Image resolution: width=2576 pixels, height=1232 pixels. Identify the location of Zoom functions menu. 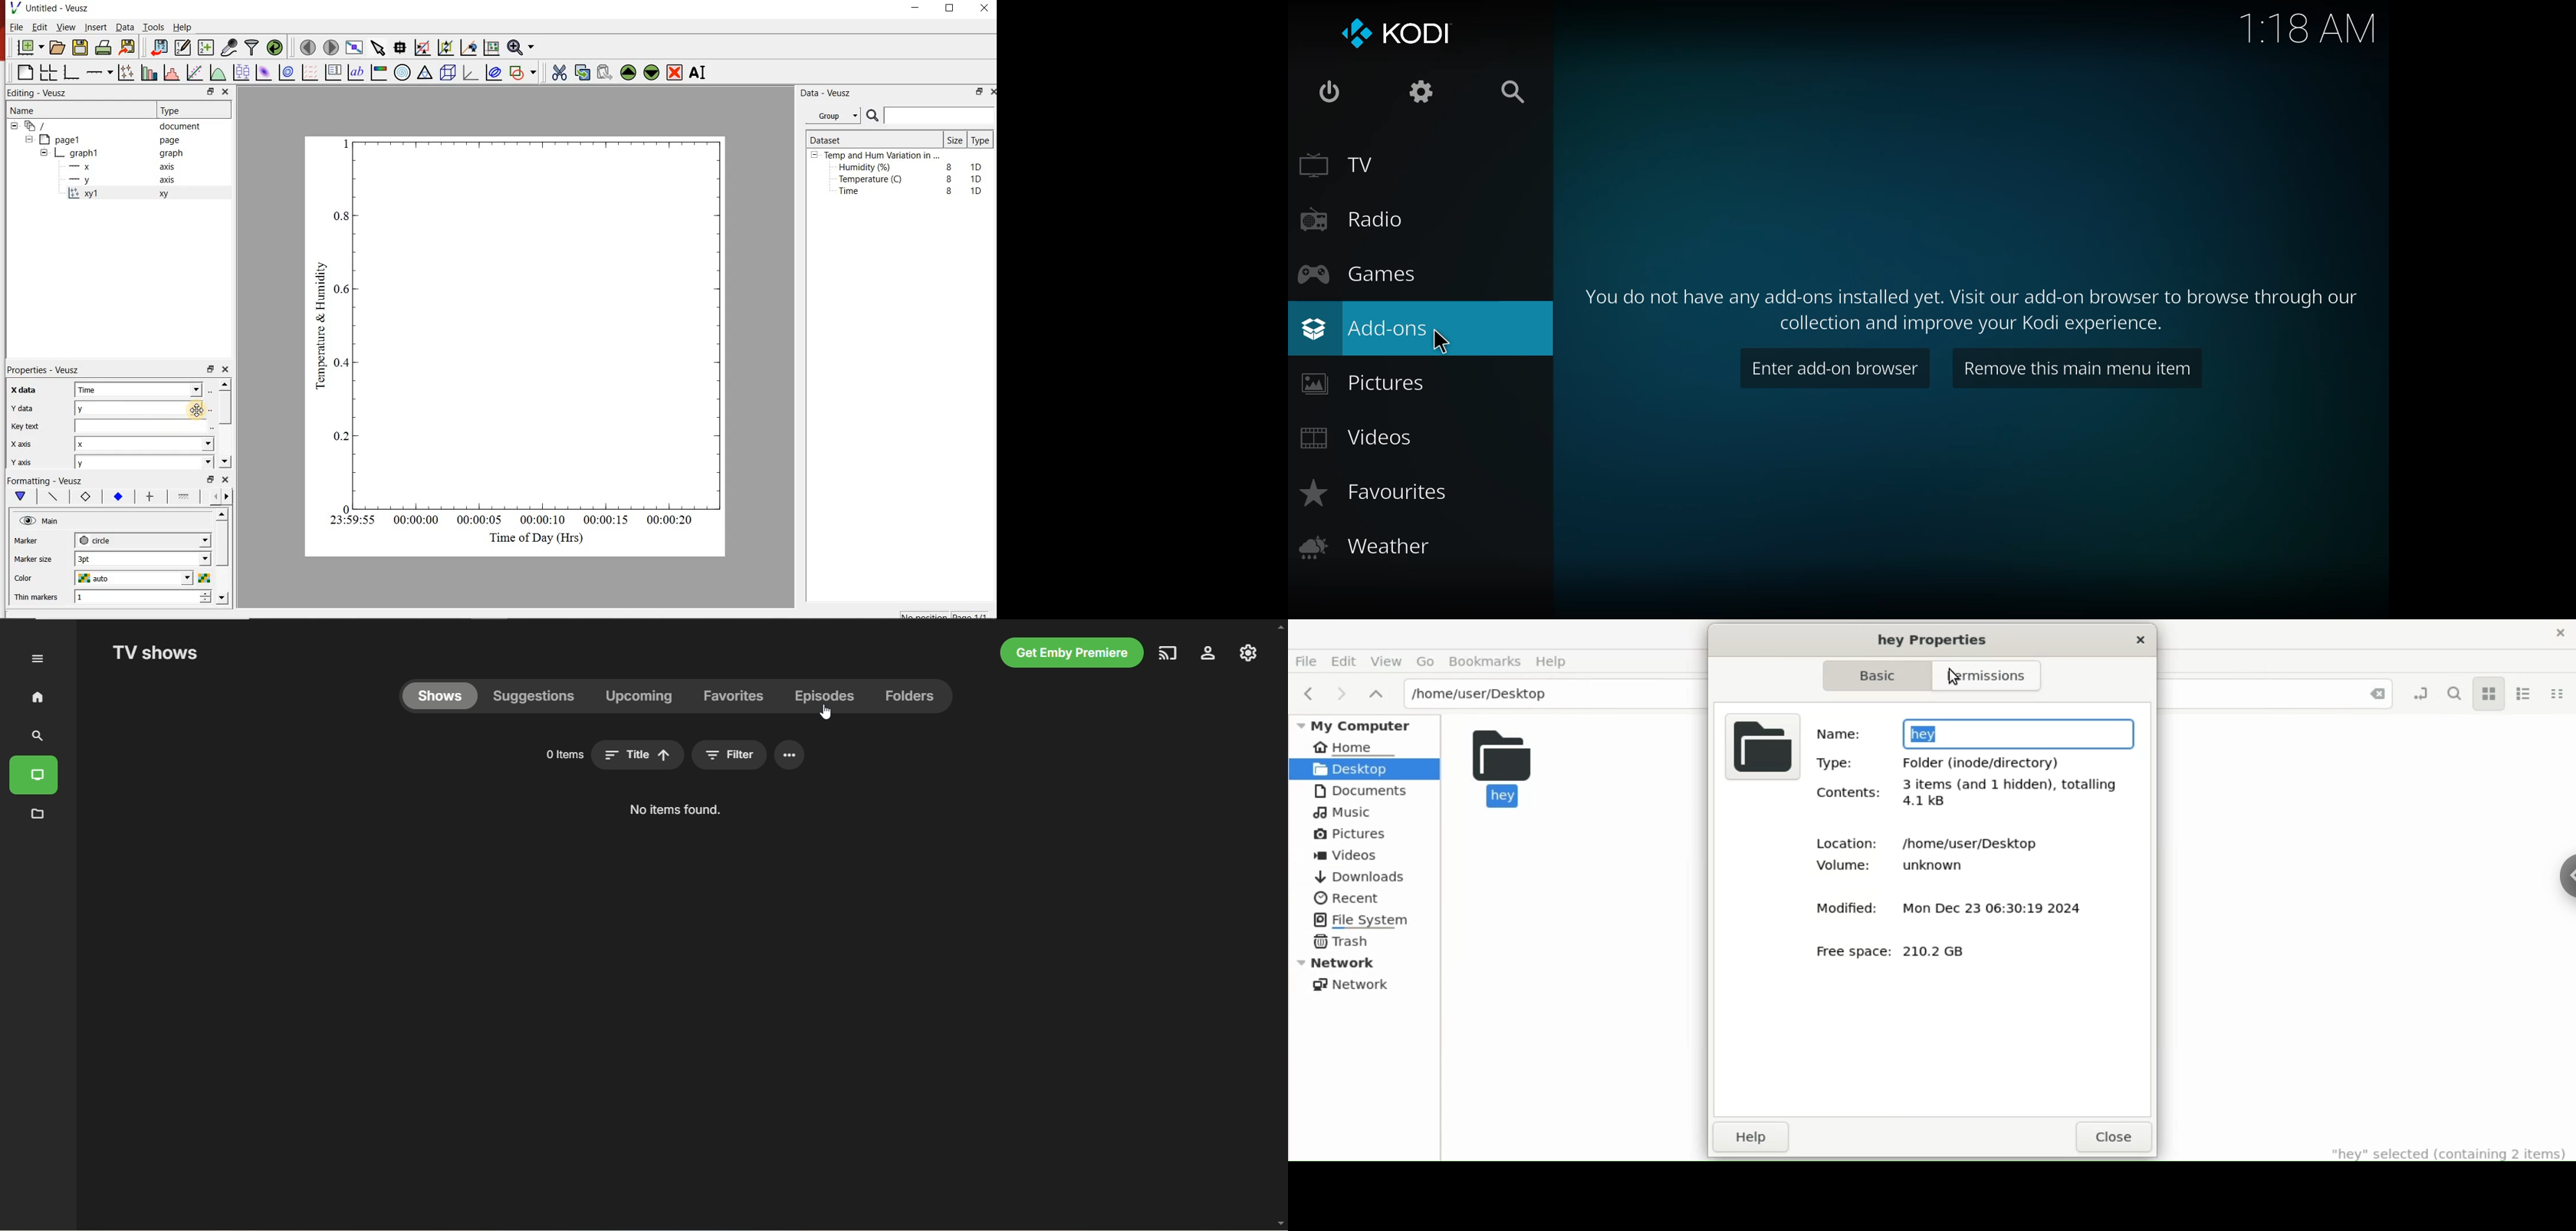
(520, 47).